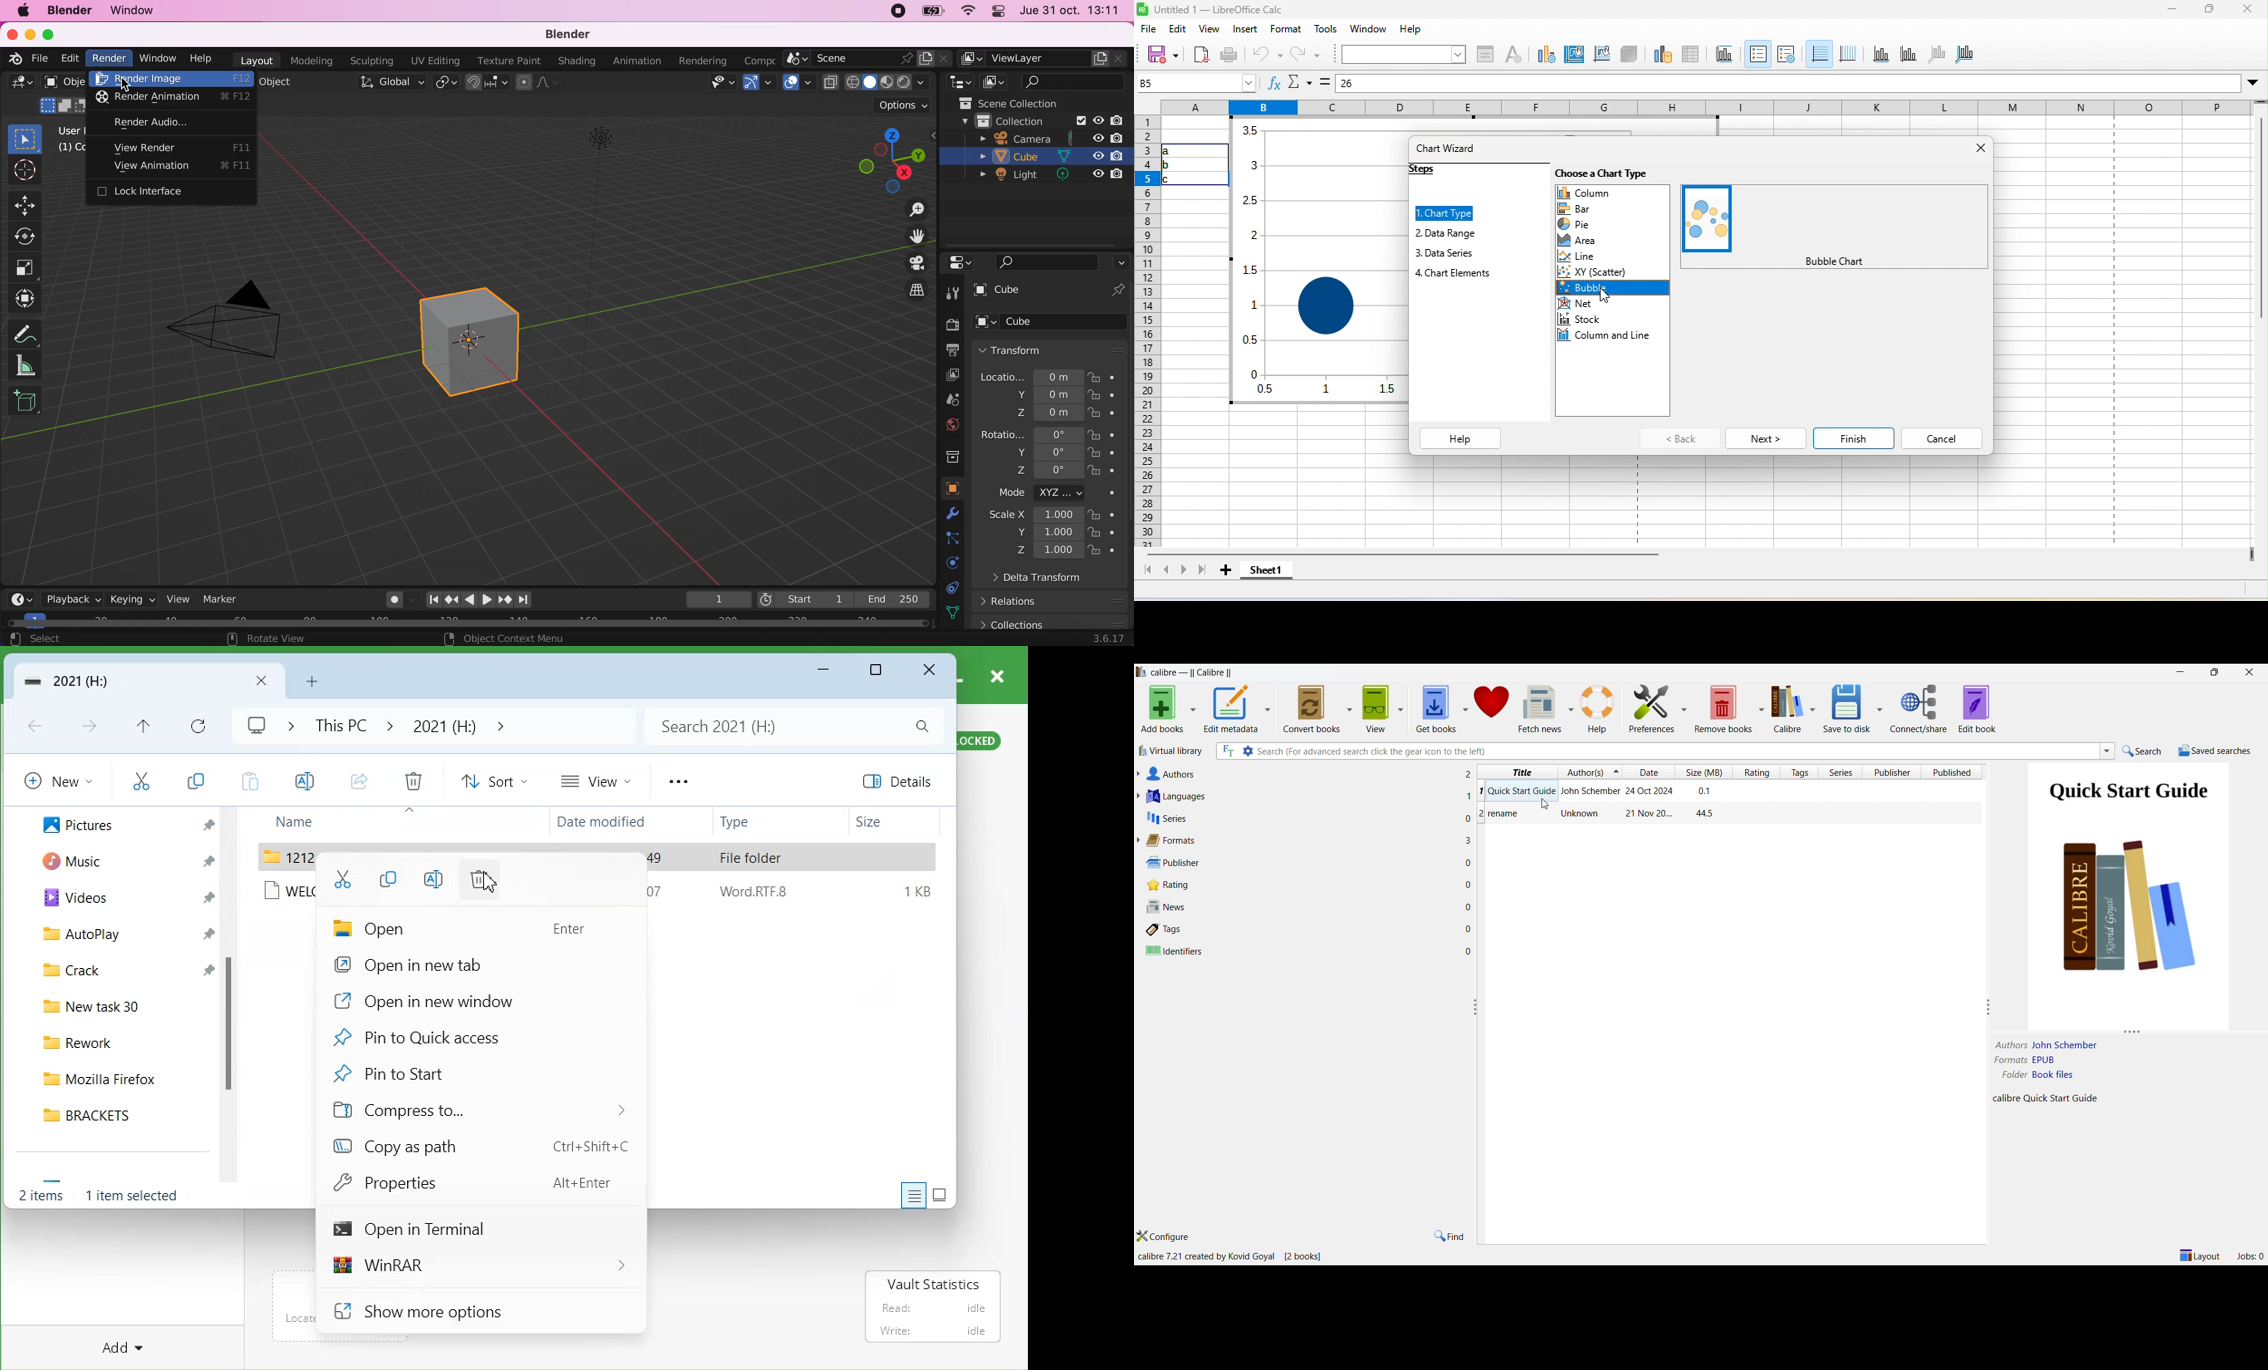  Describe the element at coordinates (1283, 30) in the screenshot. I see `format` at that location.